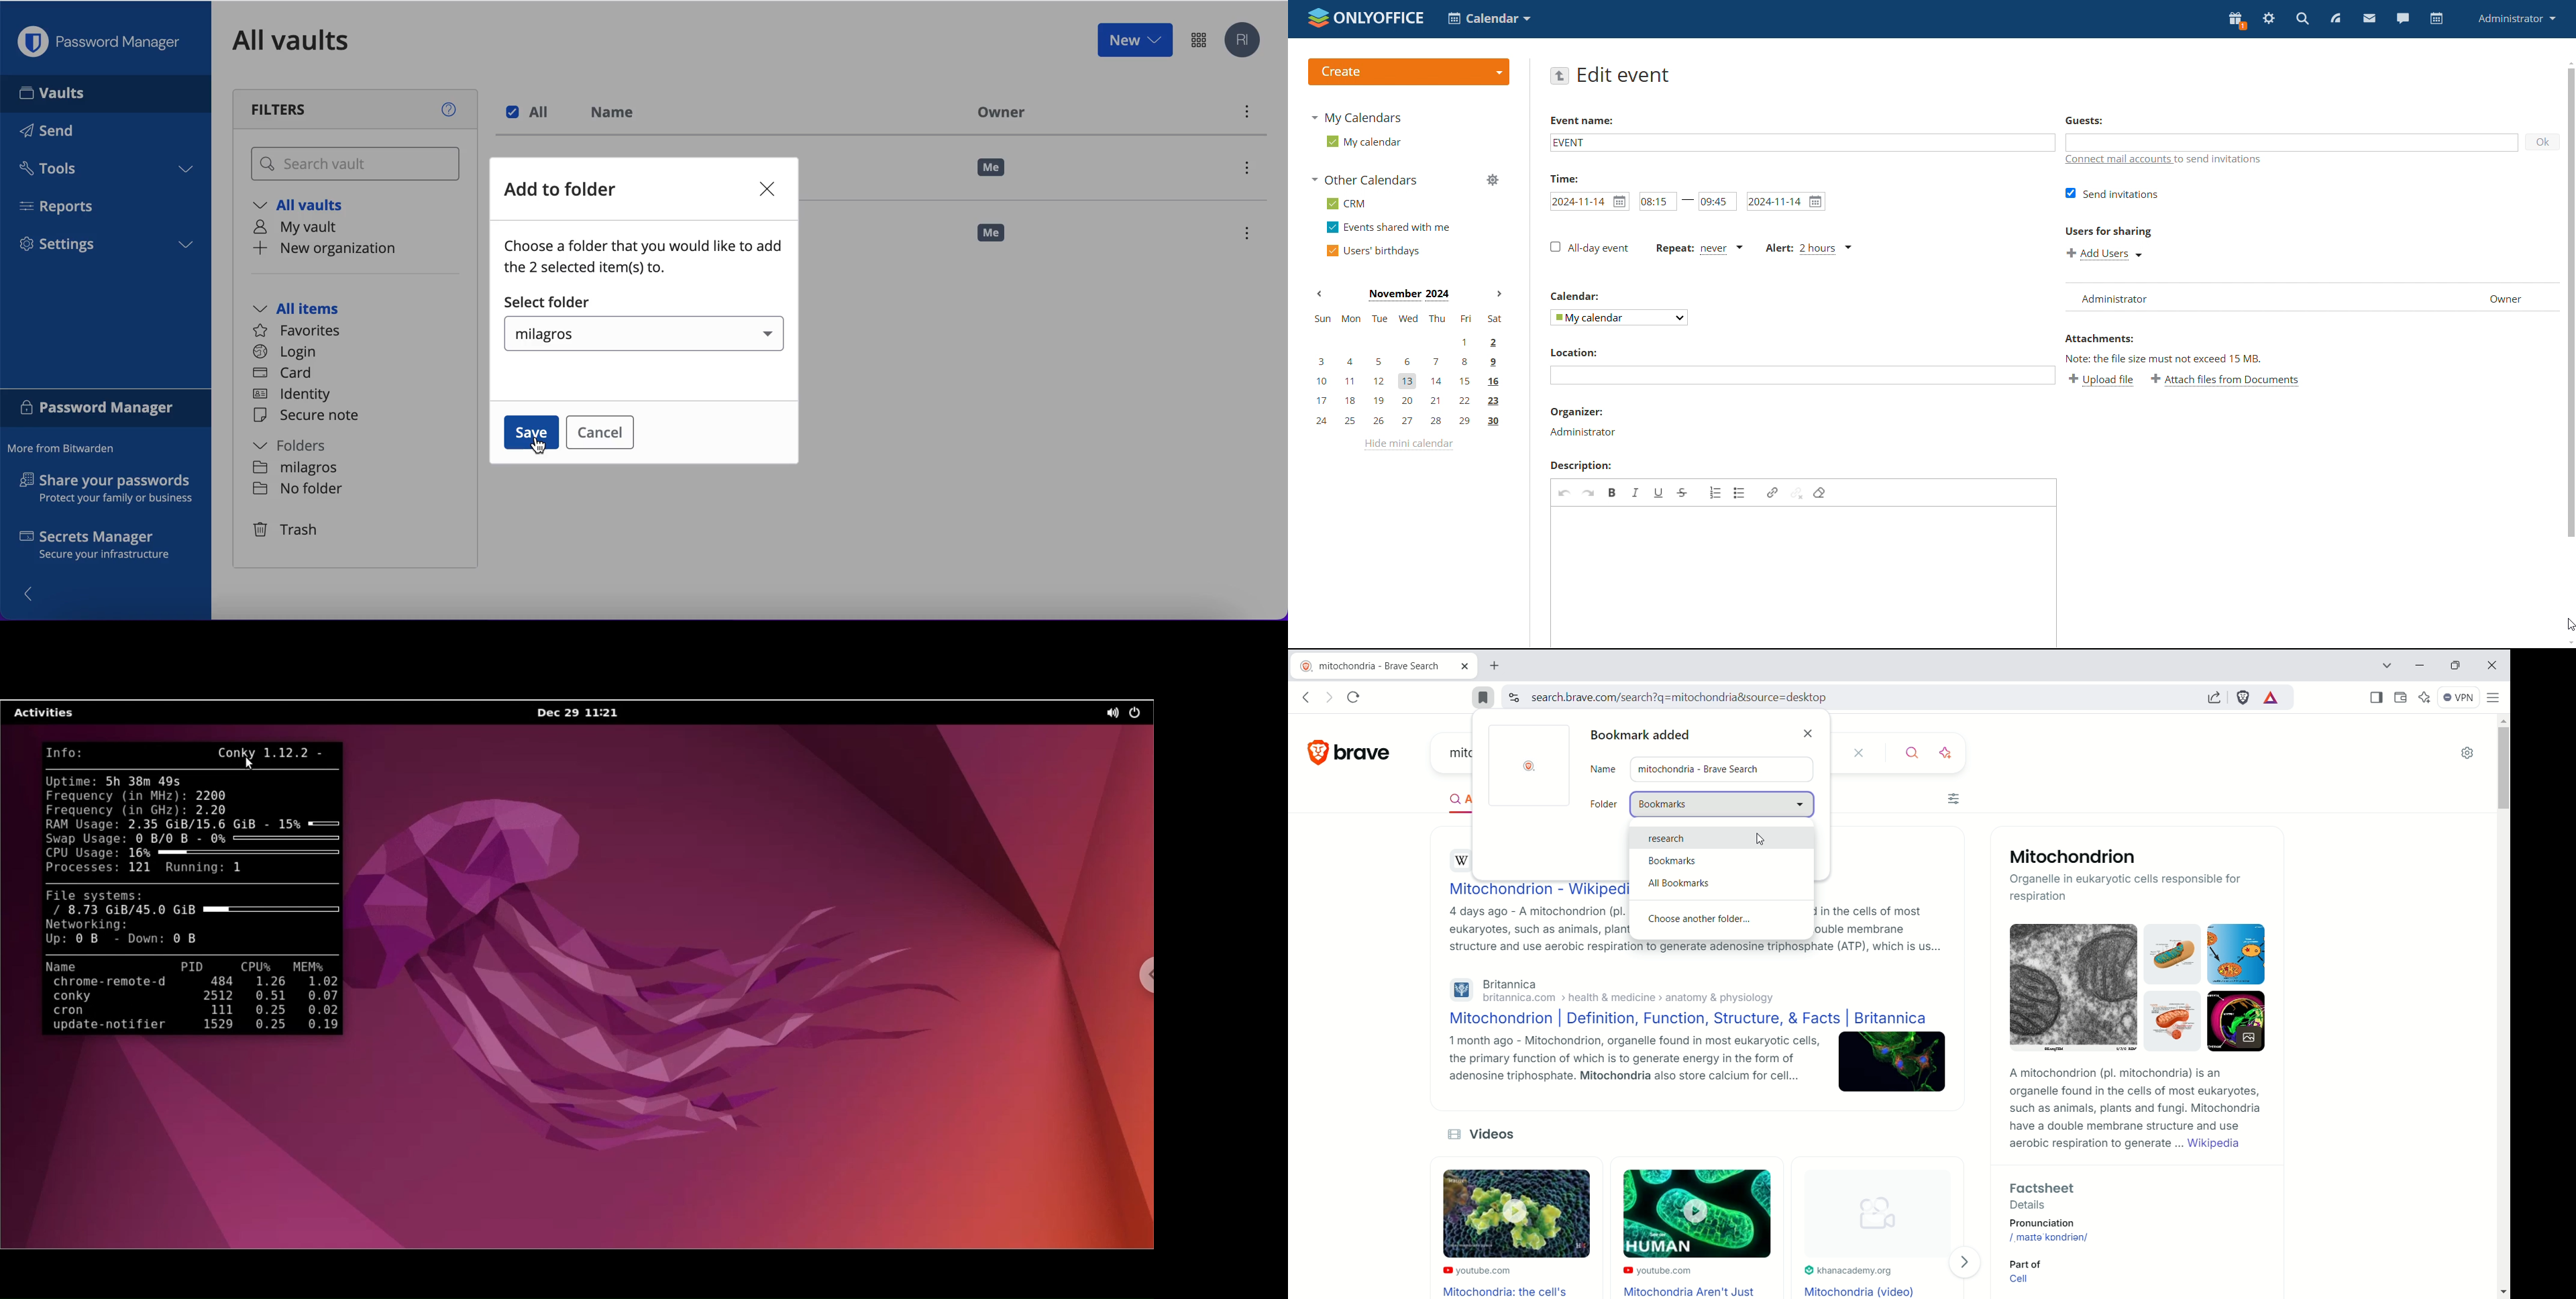  What do you see at coordinates (1906, 753) in the screenshot?
I see `search` at bounding box center [1906, 753].